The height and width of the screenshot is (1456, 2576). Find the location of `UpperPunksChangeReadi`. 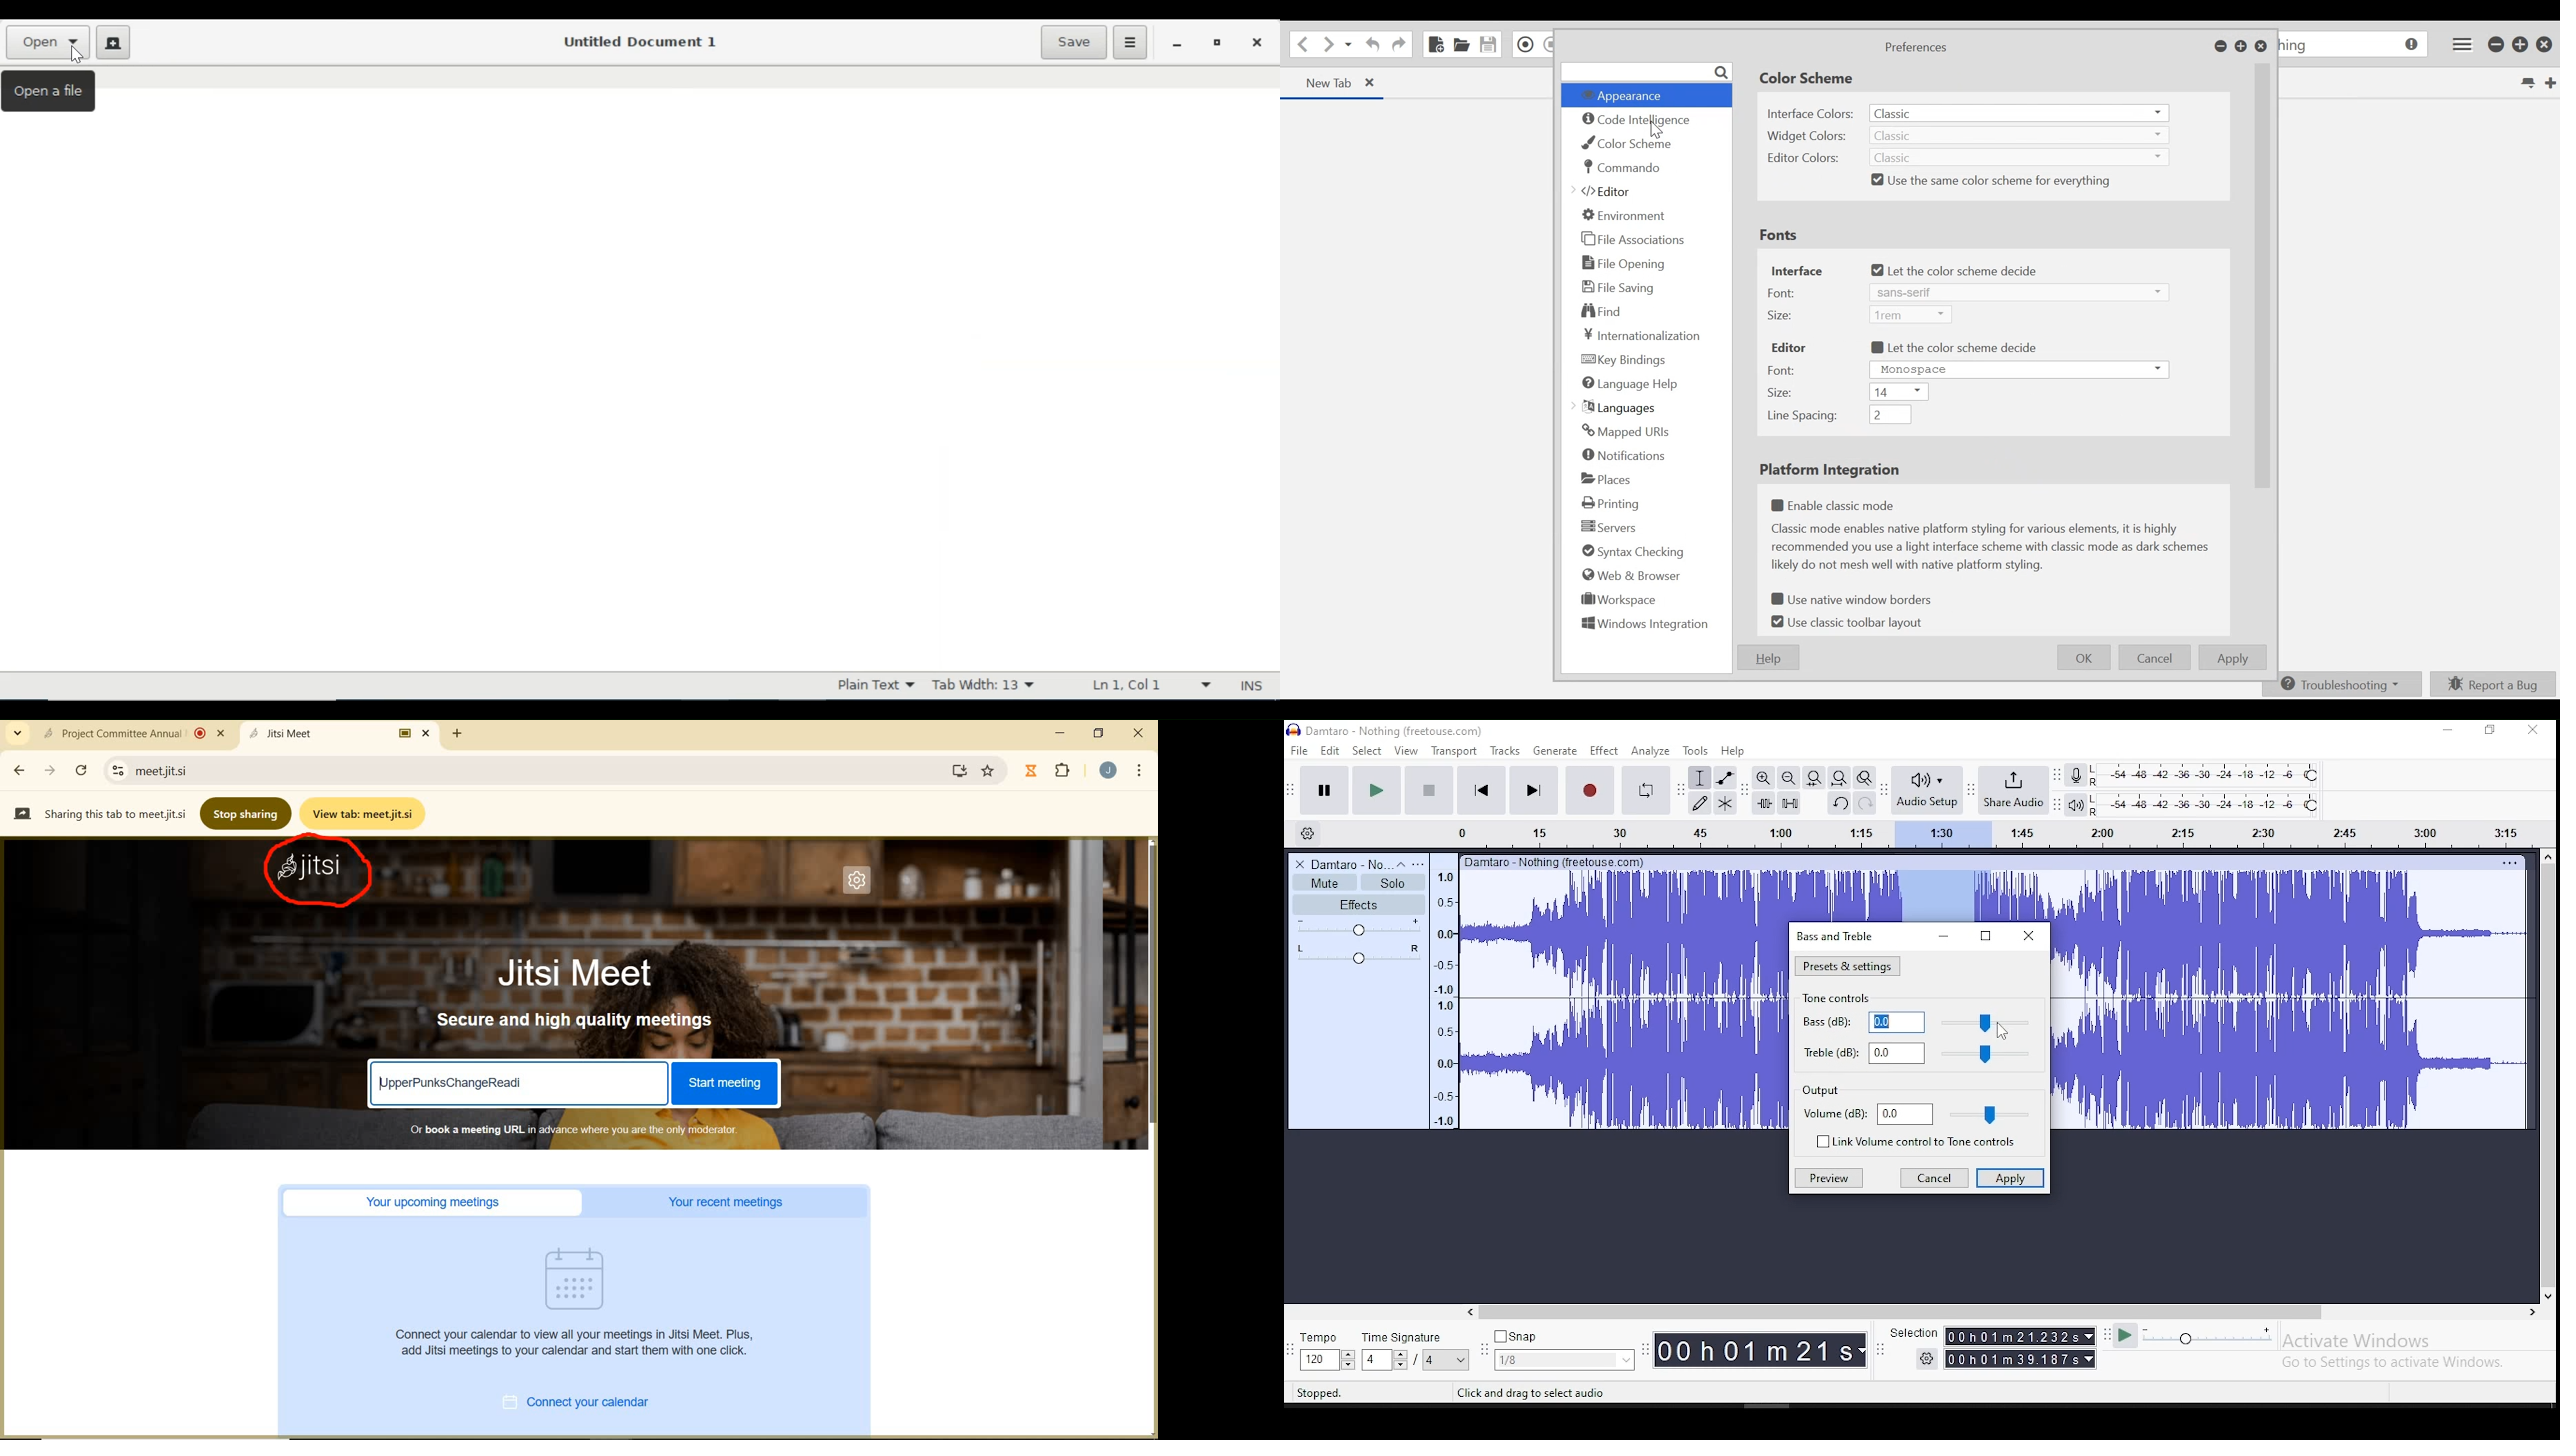

UpperPunksChangeReadi is located at coordinates (454, 1082).